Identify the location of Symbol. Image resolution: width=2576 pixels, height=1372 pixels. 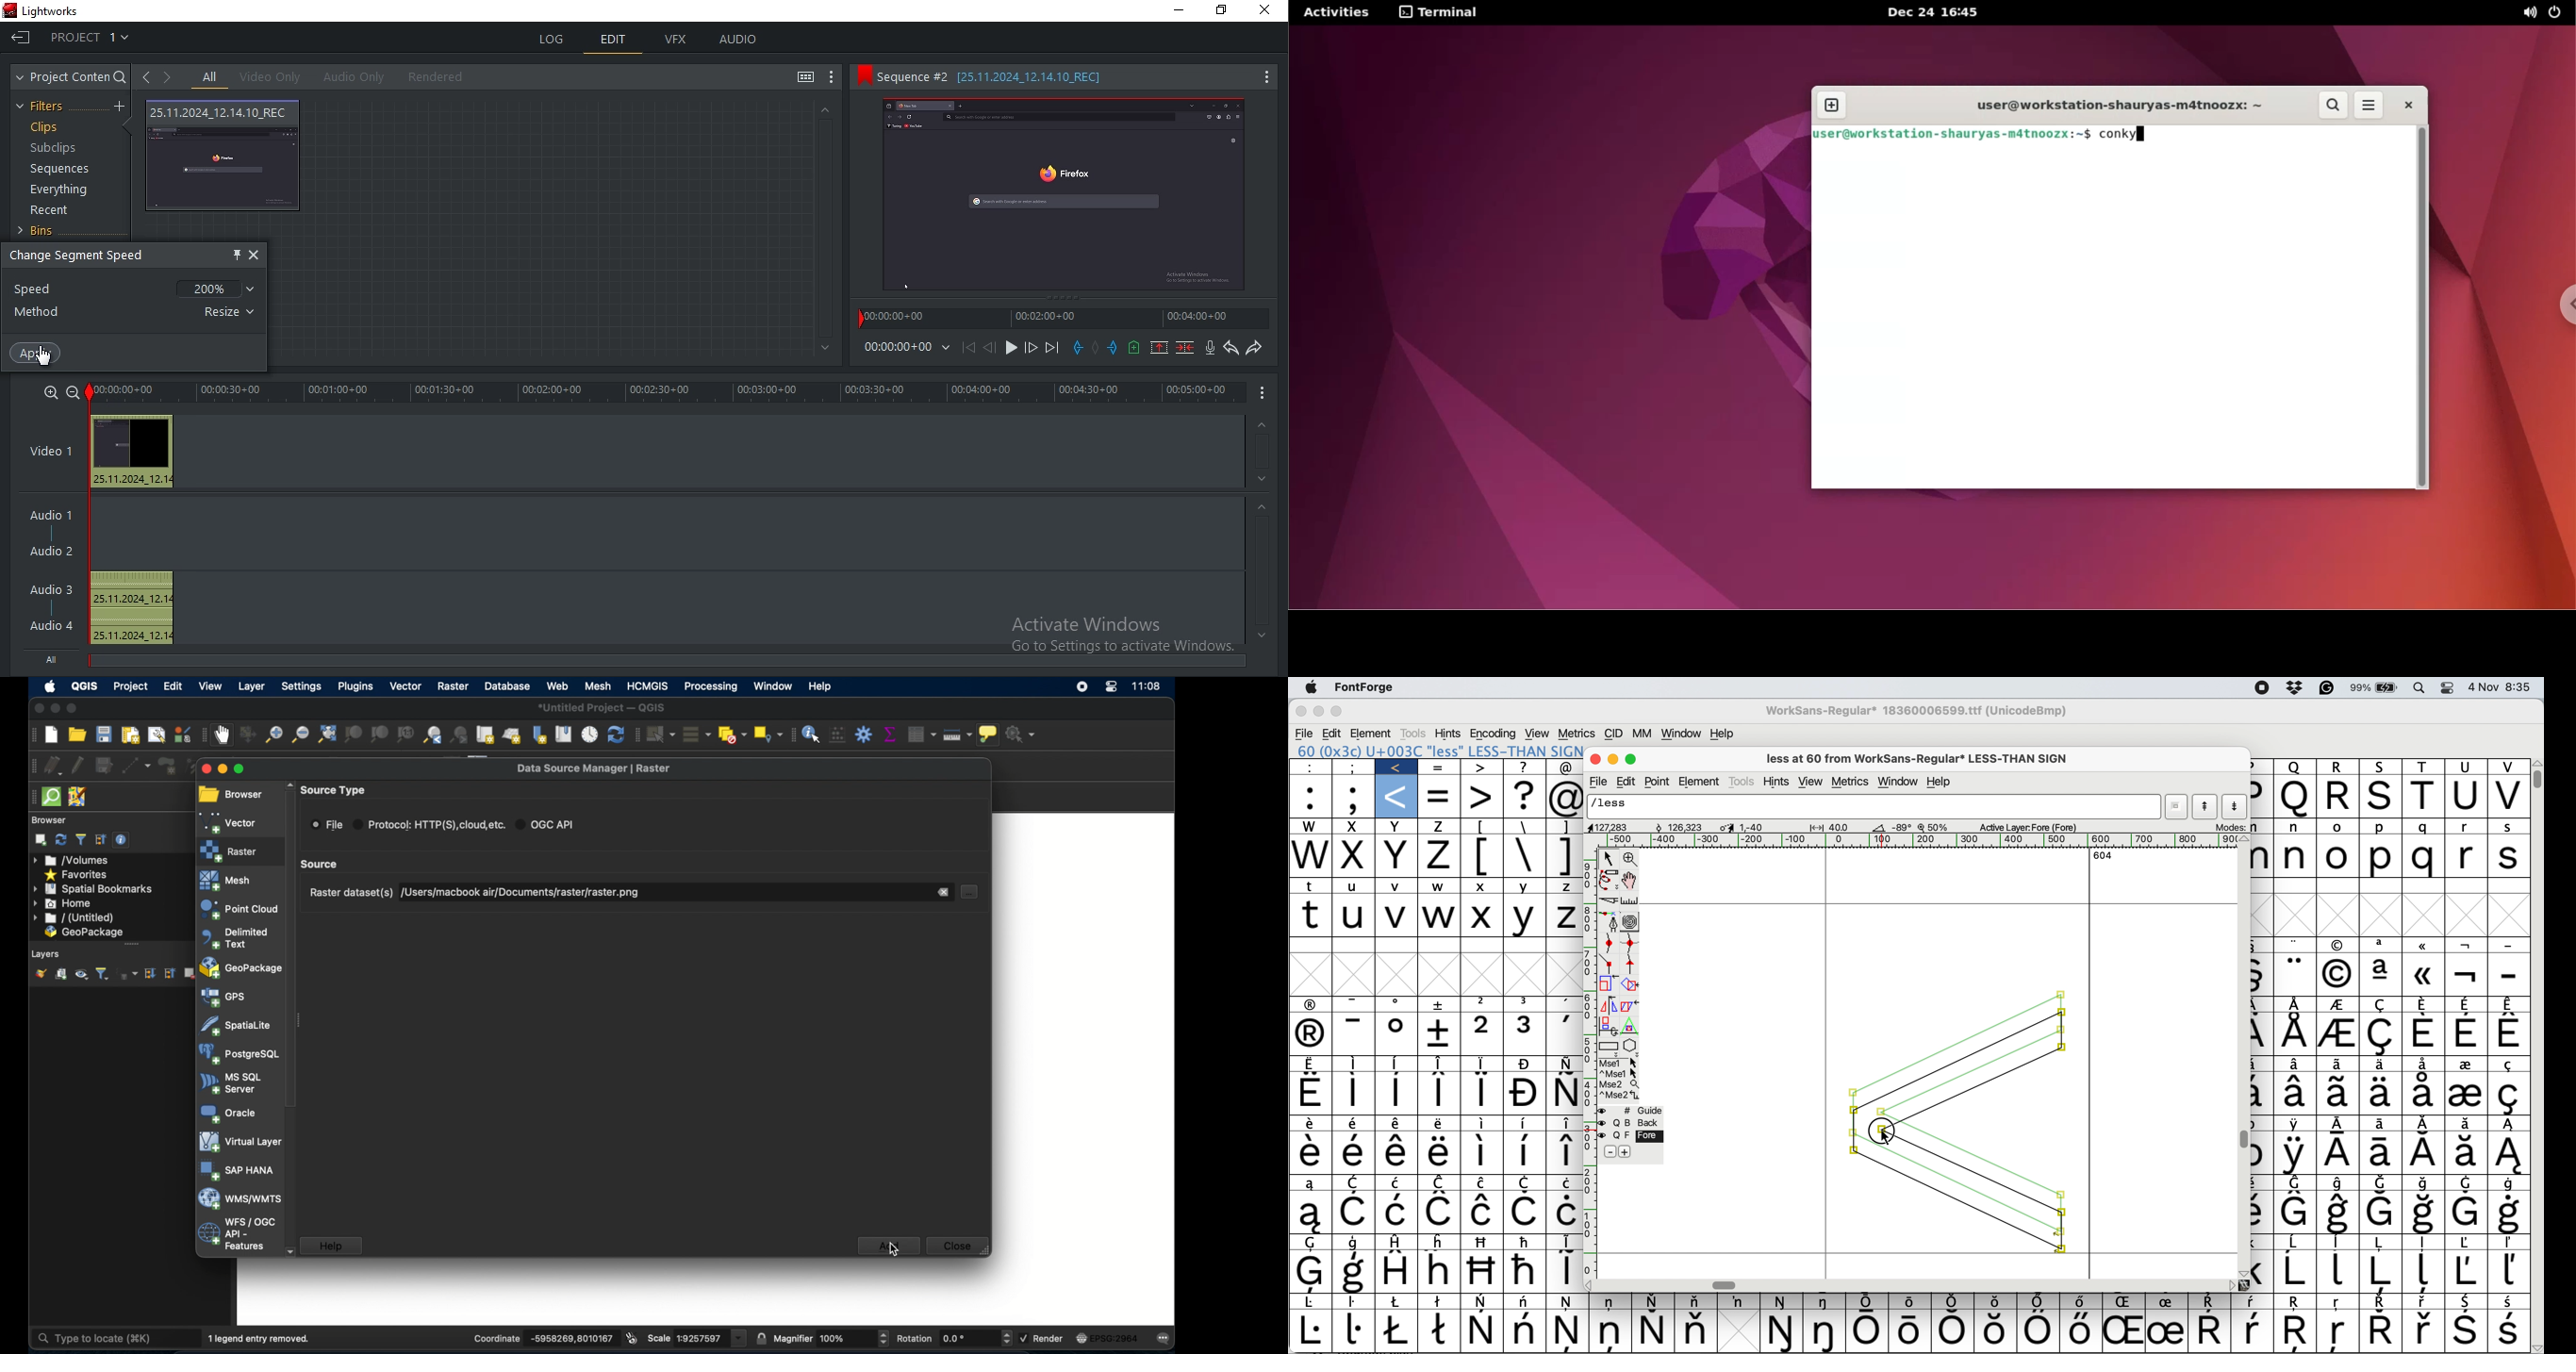
(2294, 1213).